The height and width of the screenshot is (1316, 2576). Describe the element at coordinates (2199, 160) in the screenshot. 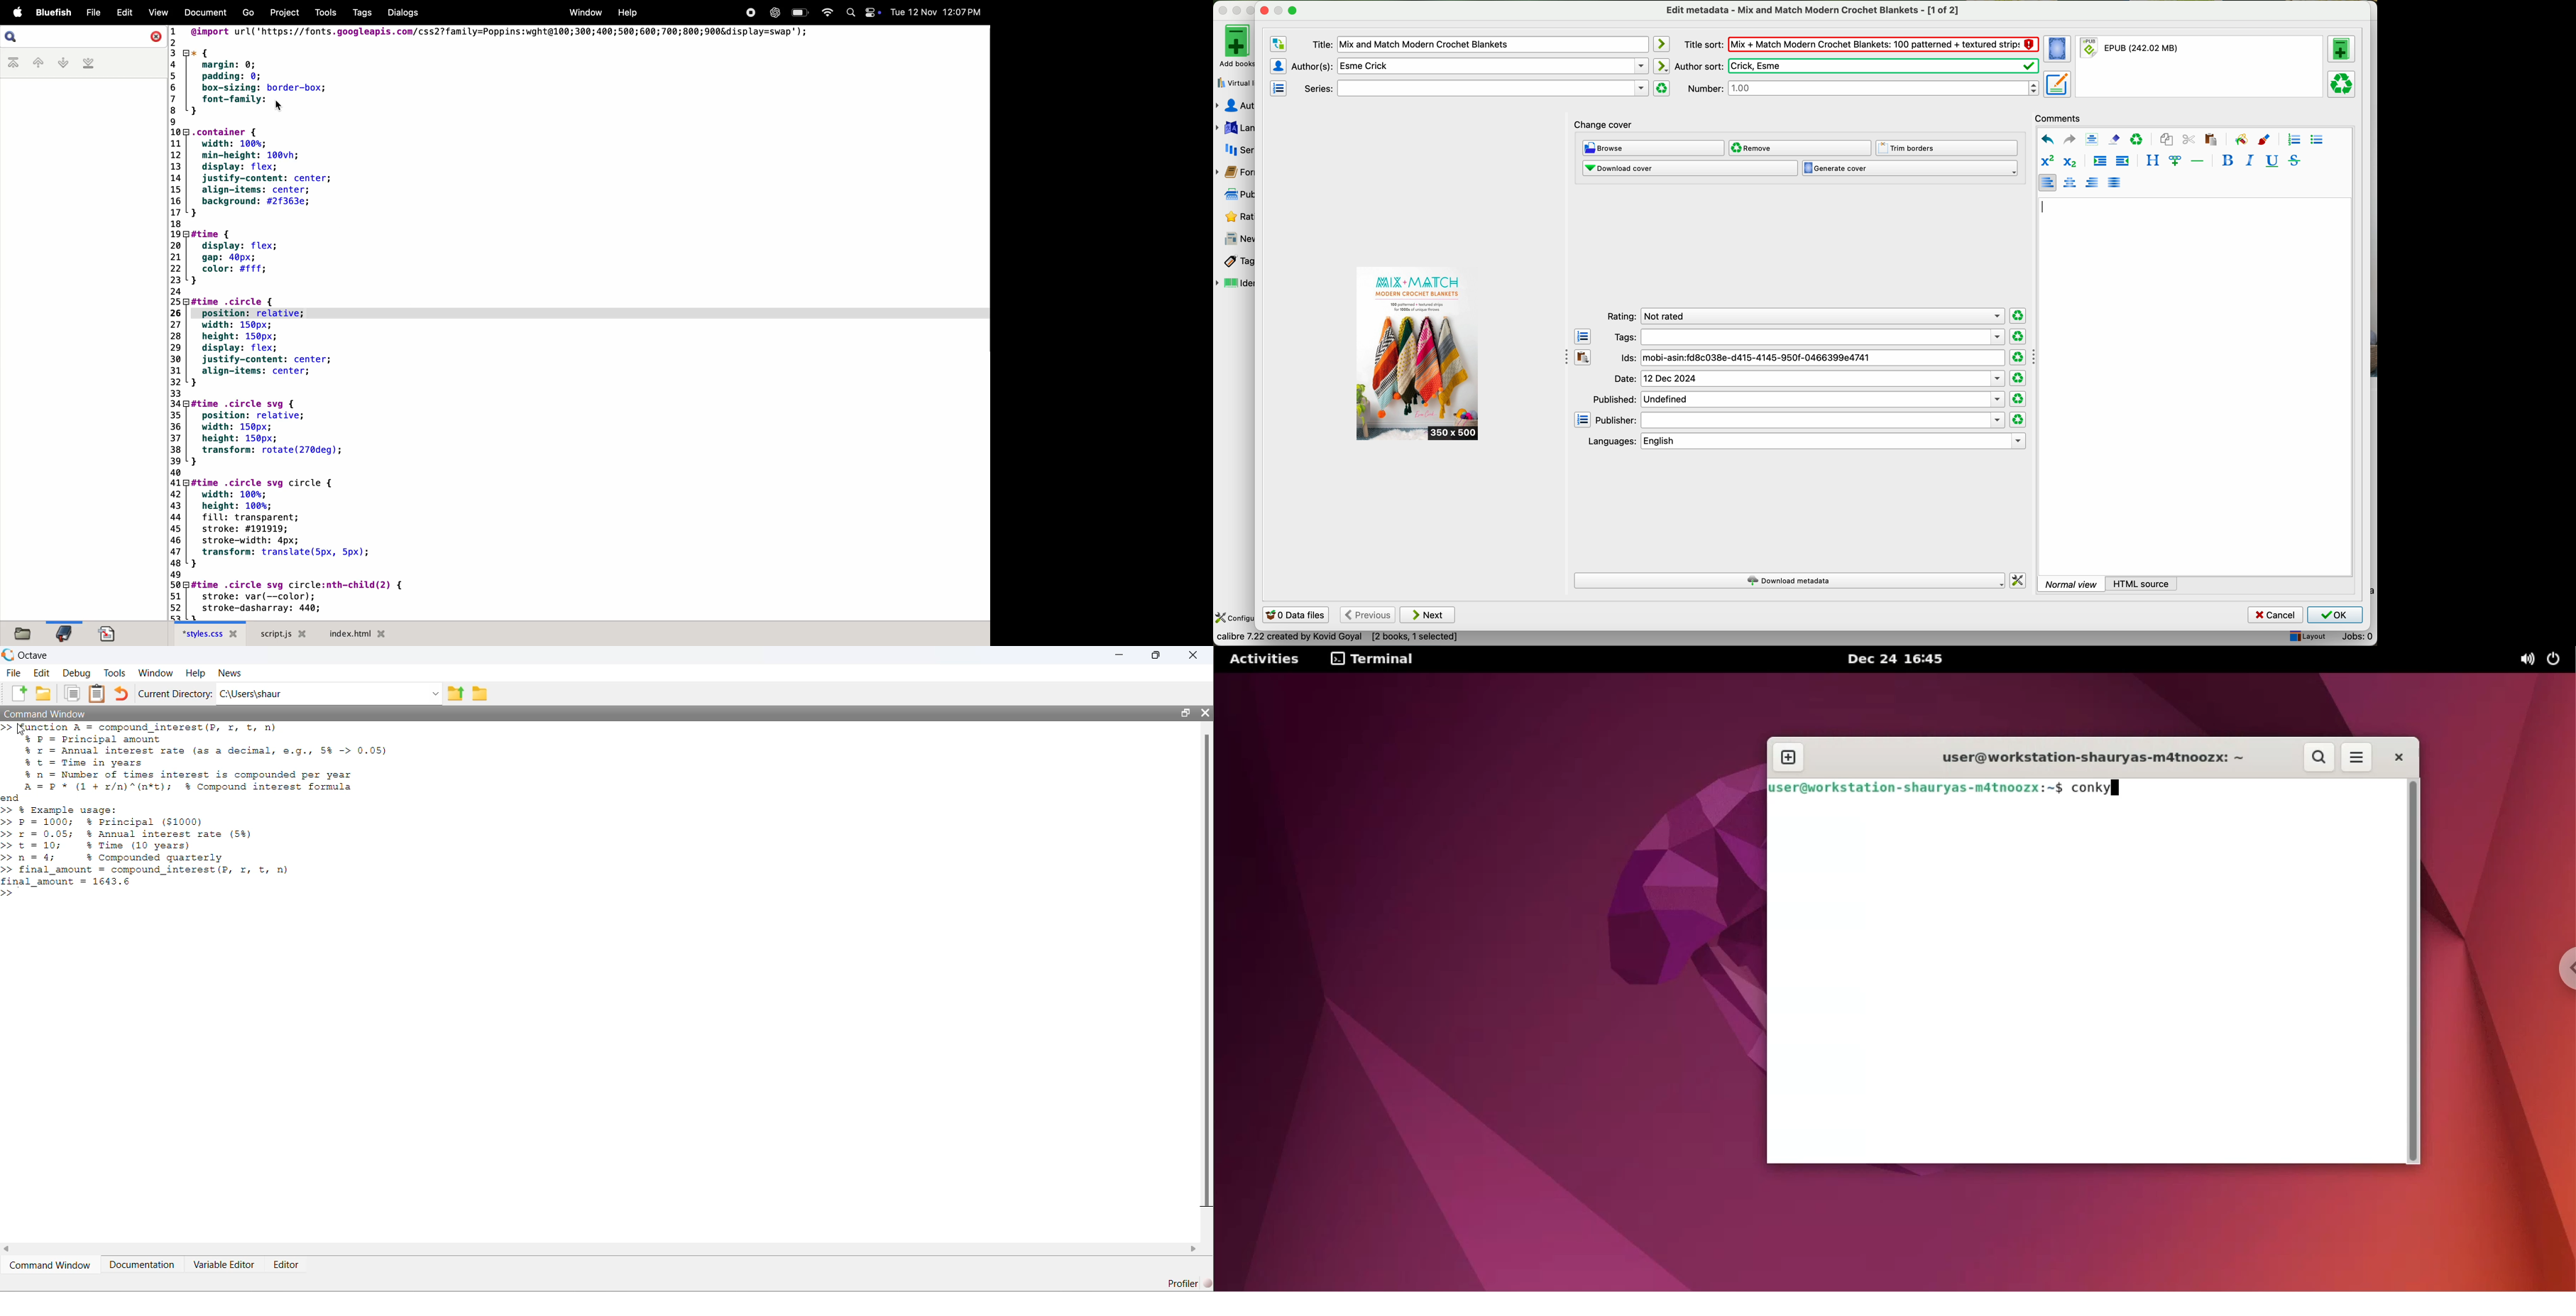

I see `insert separator` at that location.